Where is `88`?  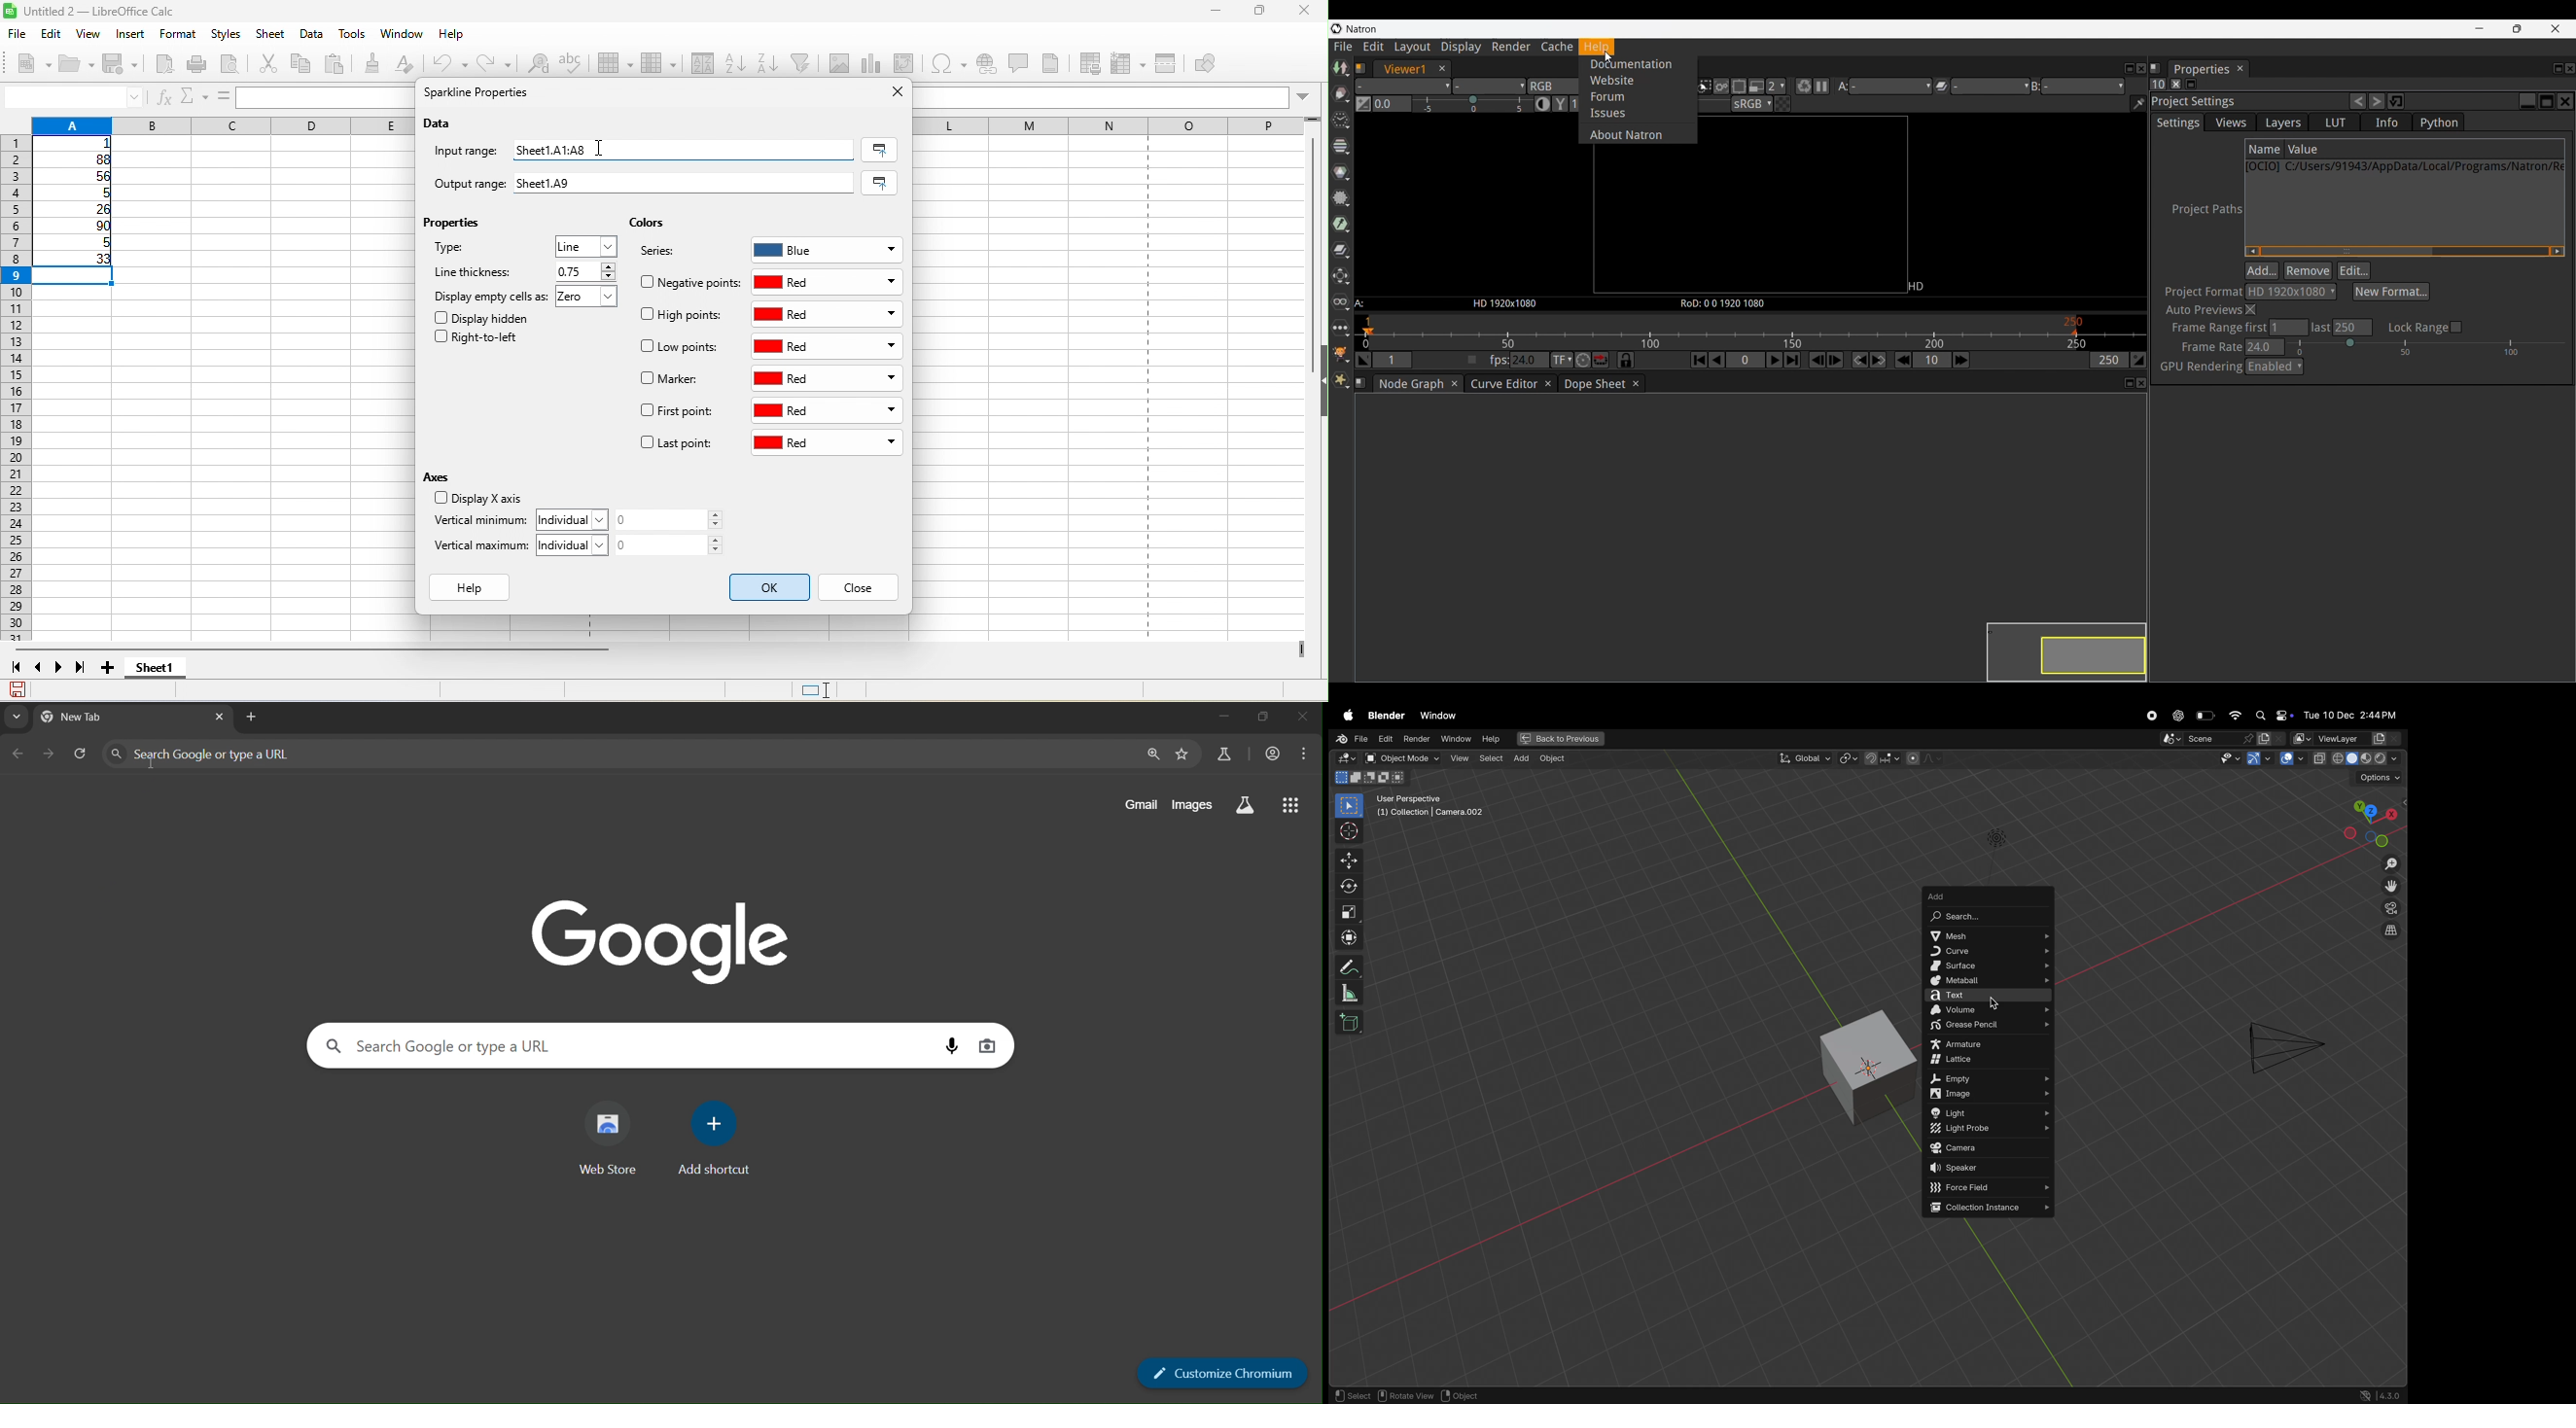
88 is located at coordinates (75, 159).